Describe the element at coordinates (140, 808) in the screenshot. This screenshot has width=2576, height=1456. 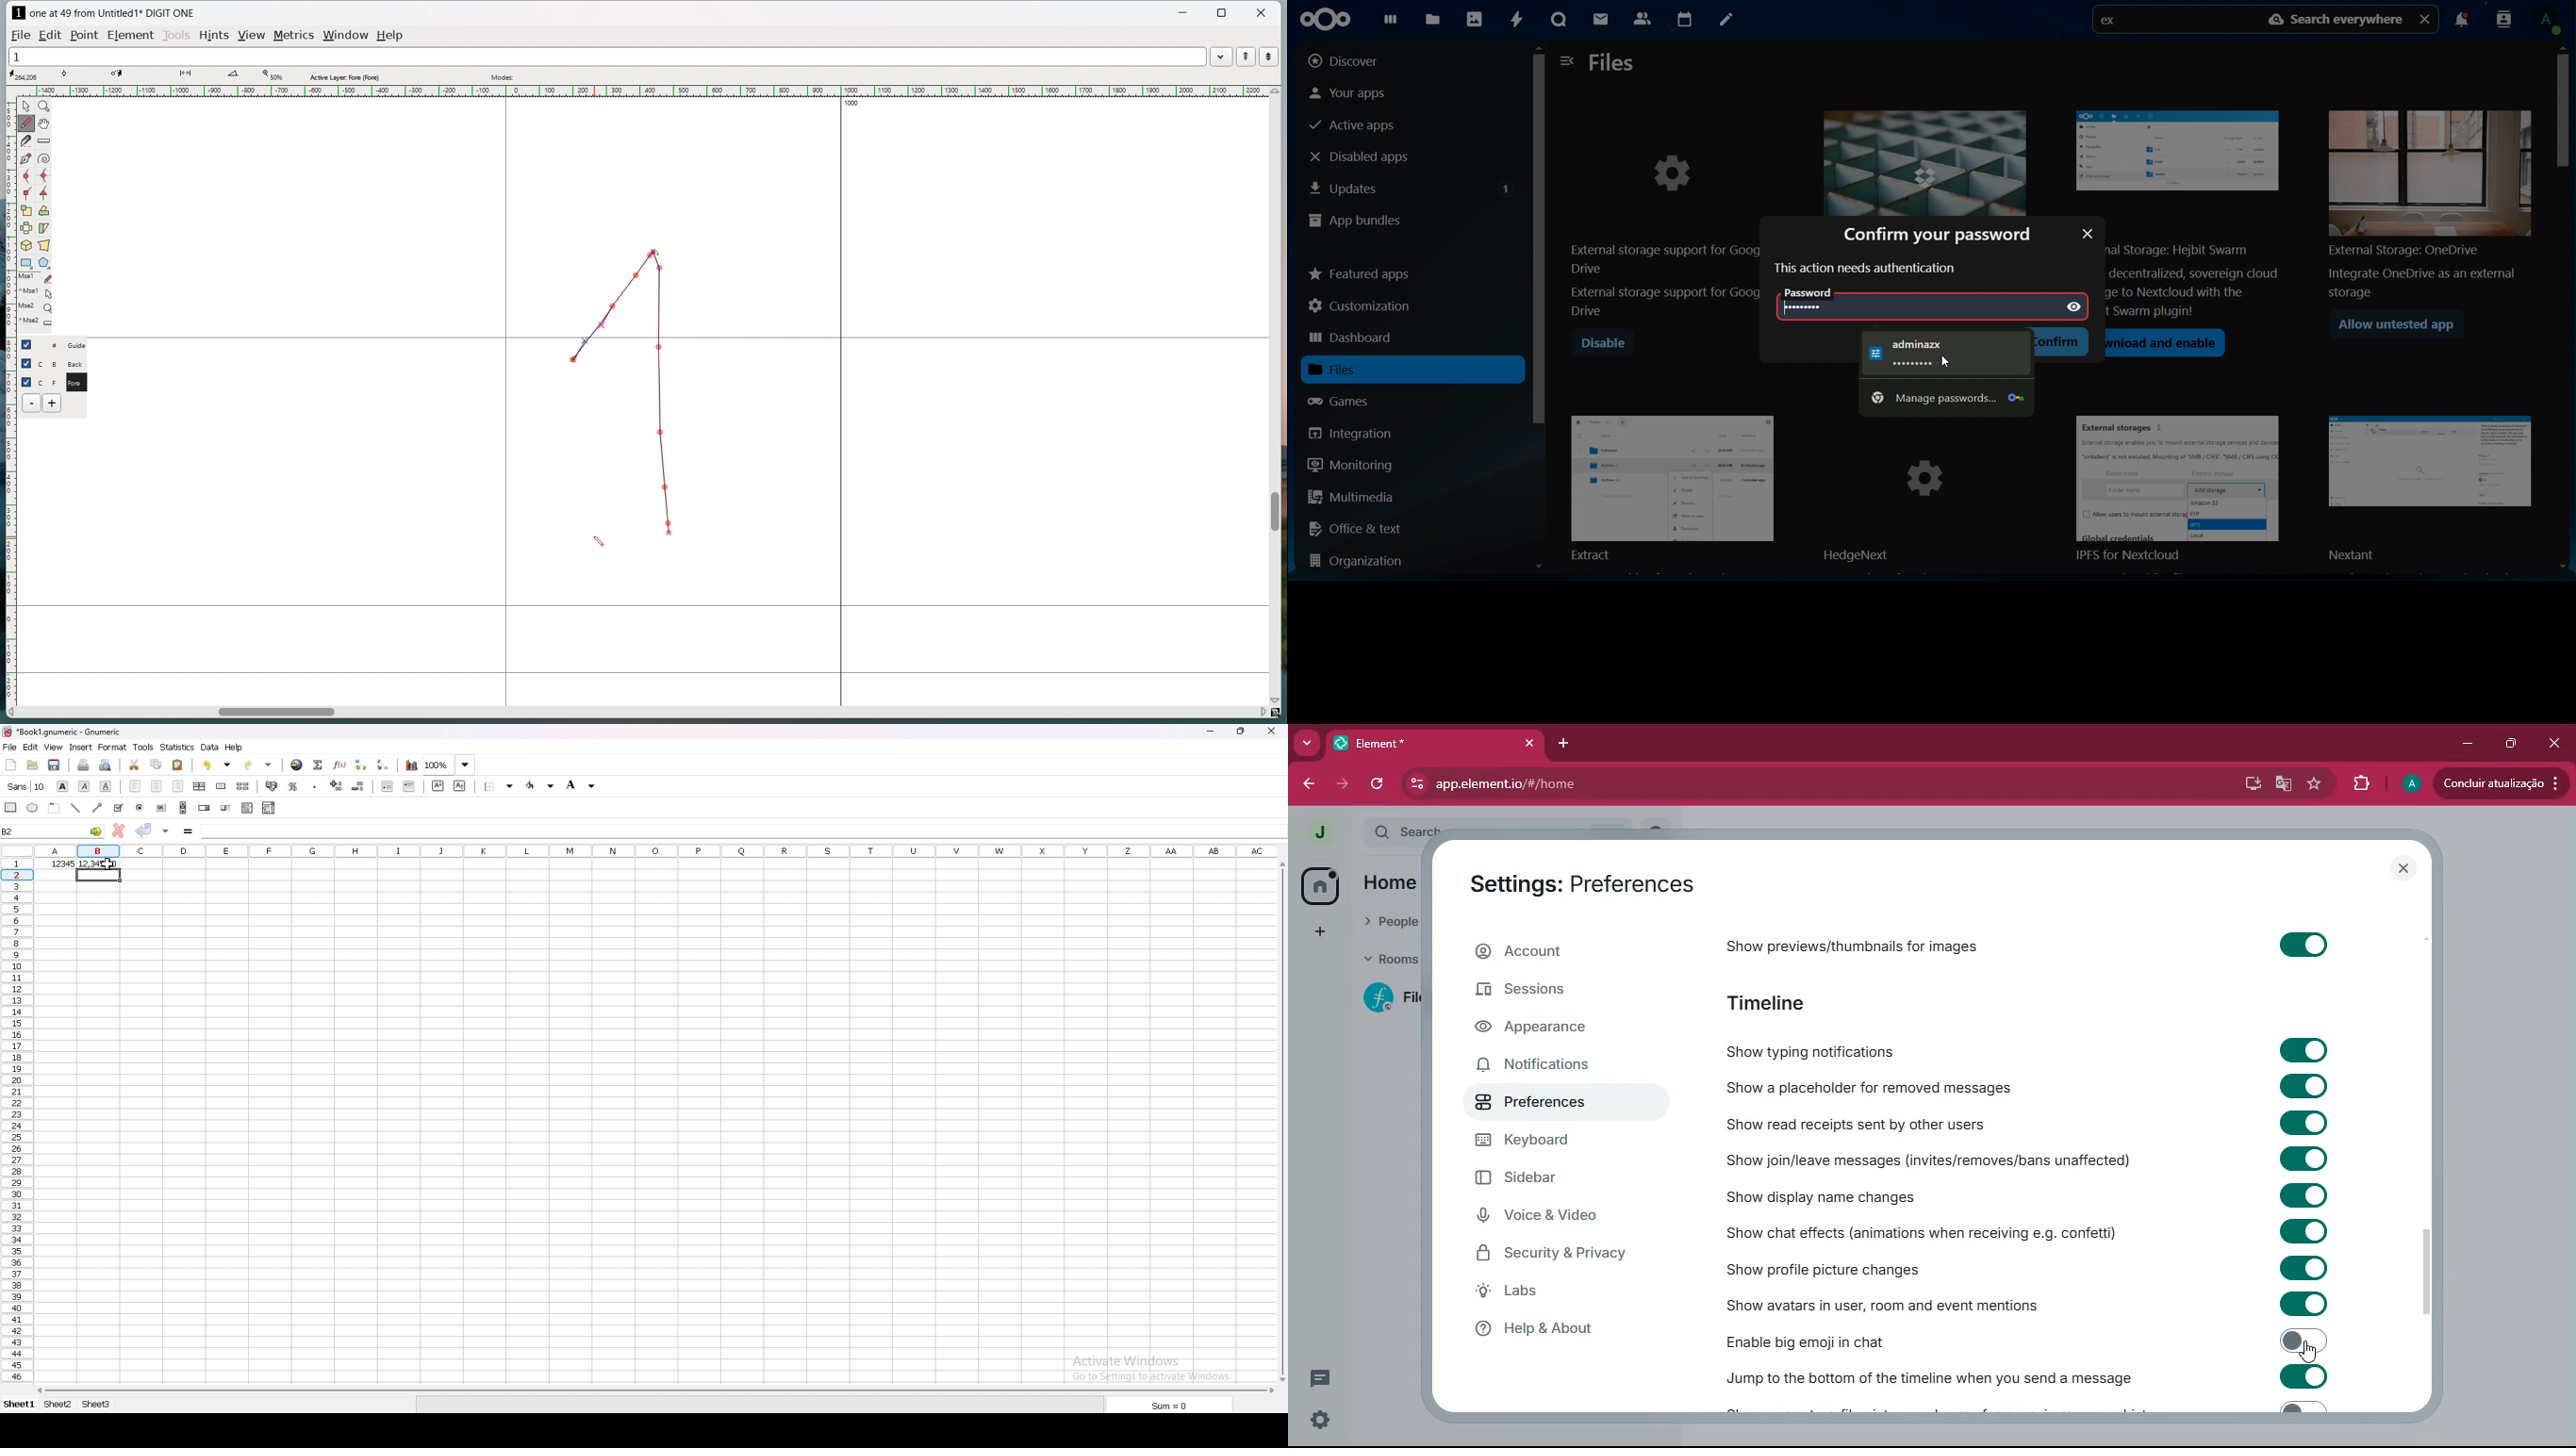
I see `radio button` at that location.